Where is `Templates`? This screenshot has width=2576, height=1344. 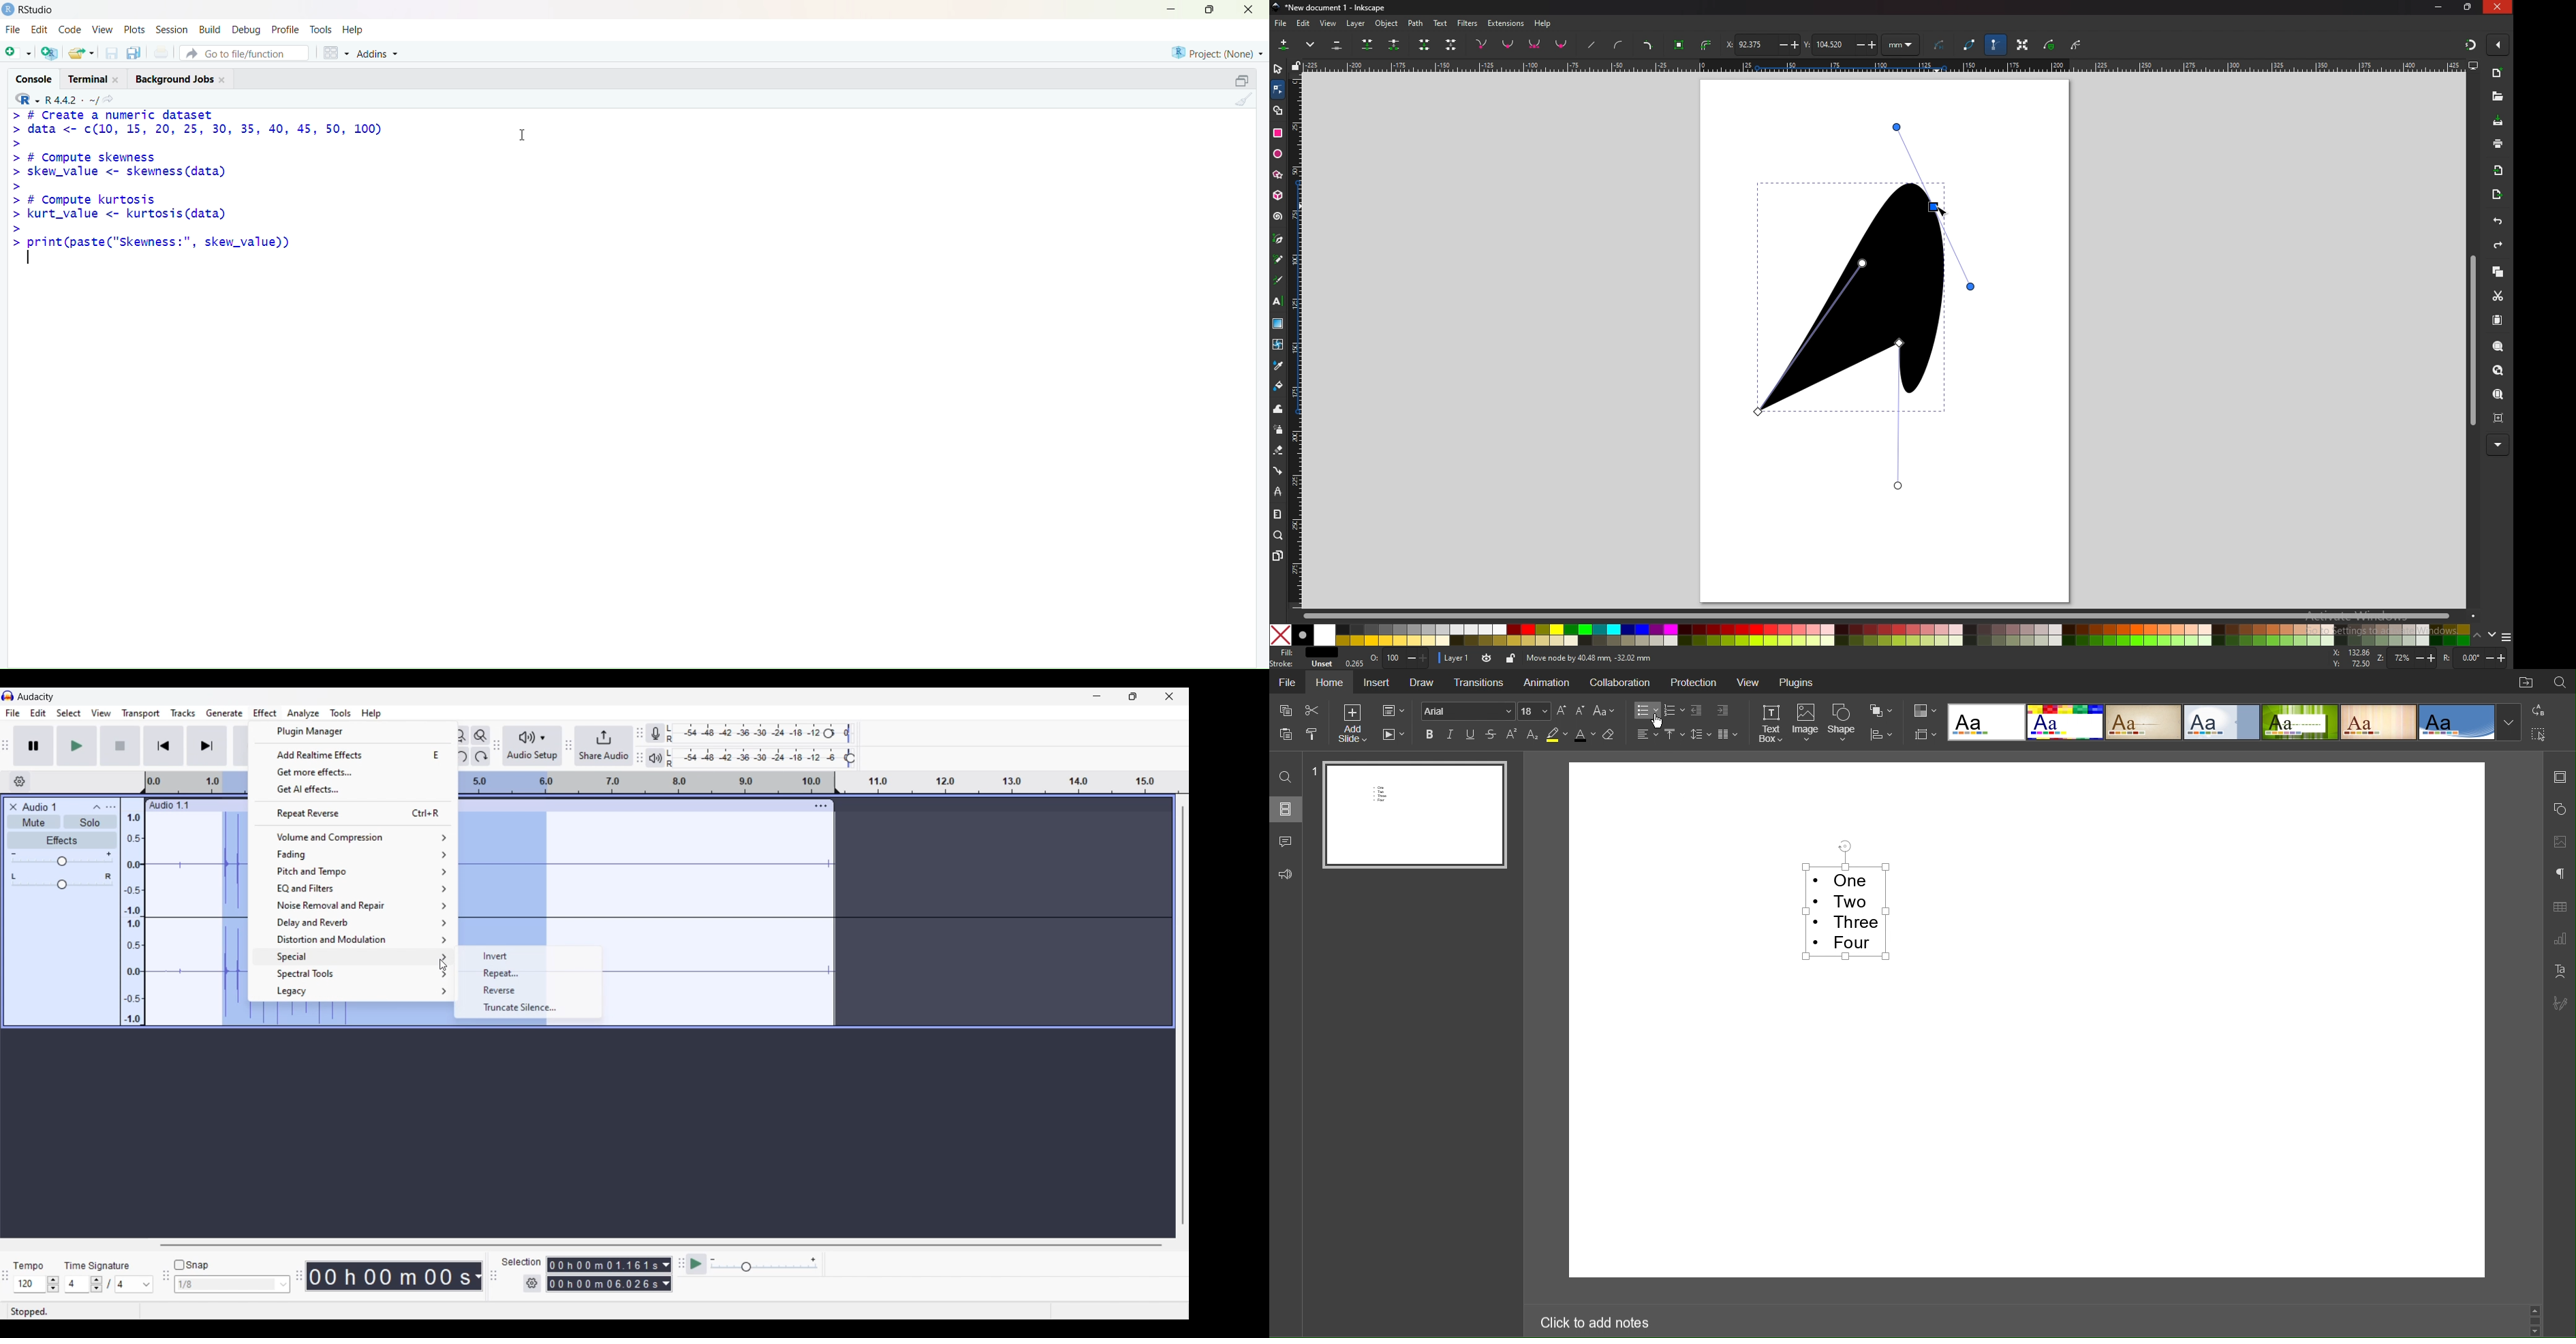 Templates is located at coordinates (2233, 720).